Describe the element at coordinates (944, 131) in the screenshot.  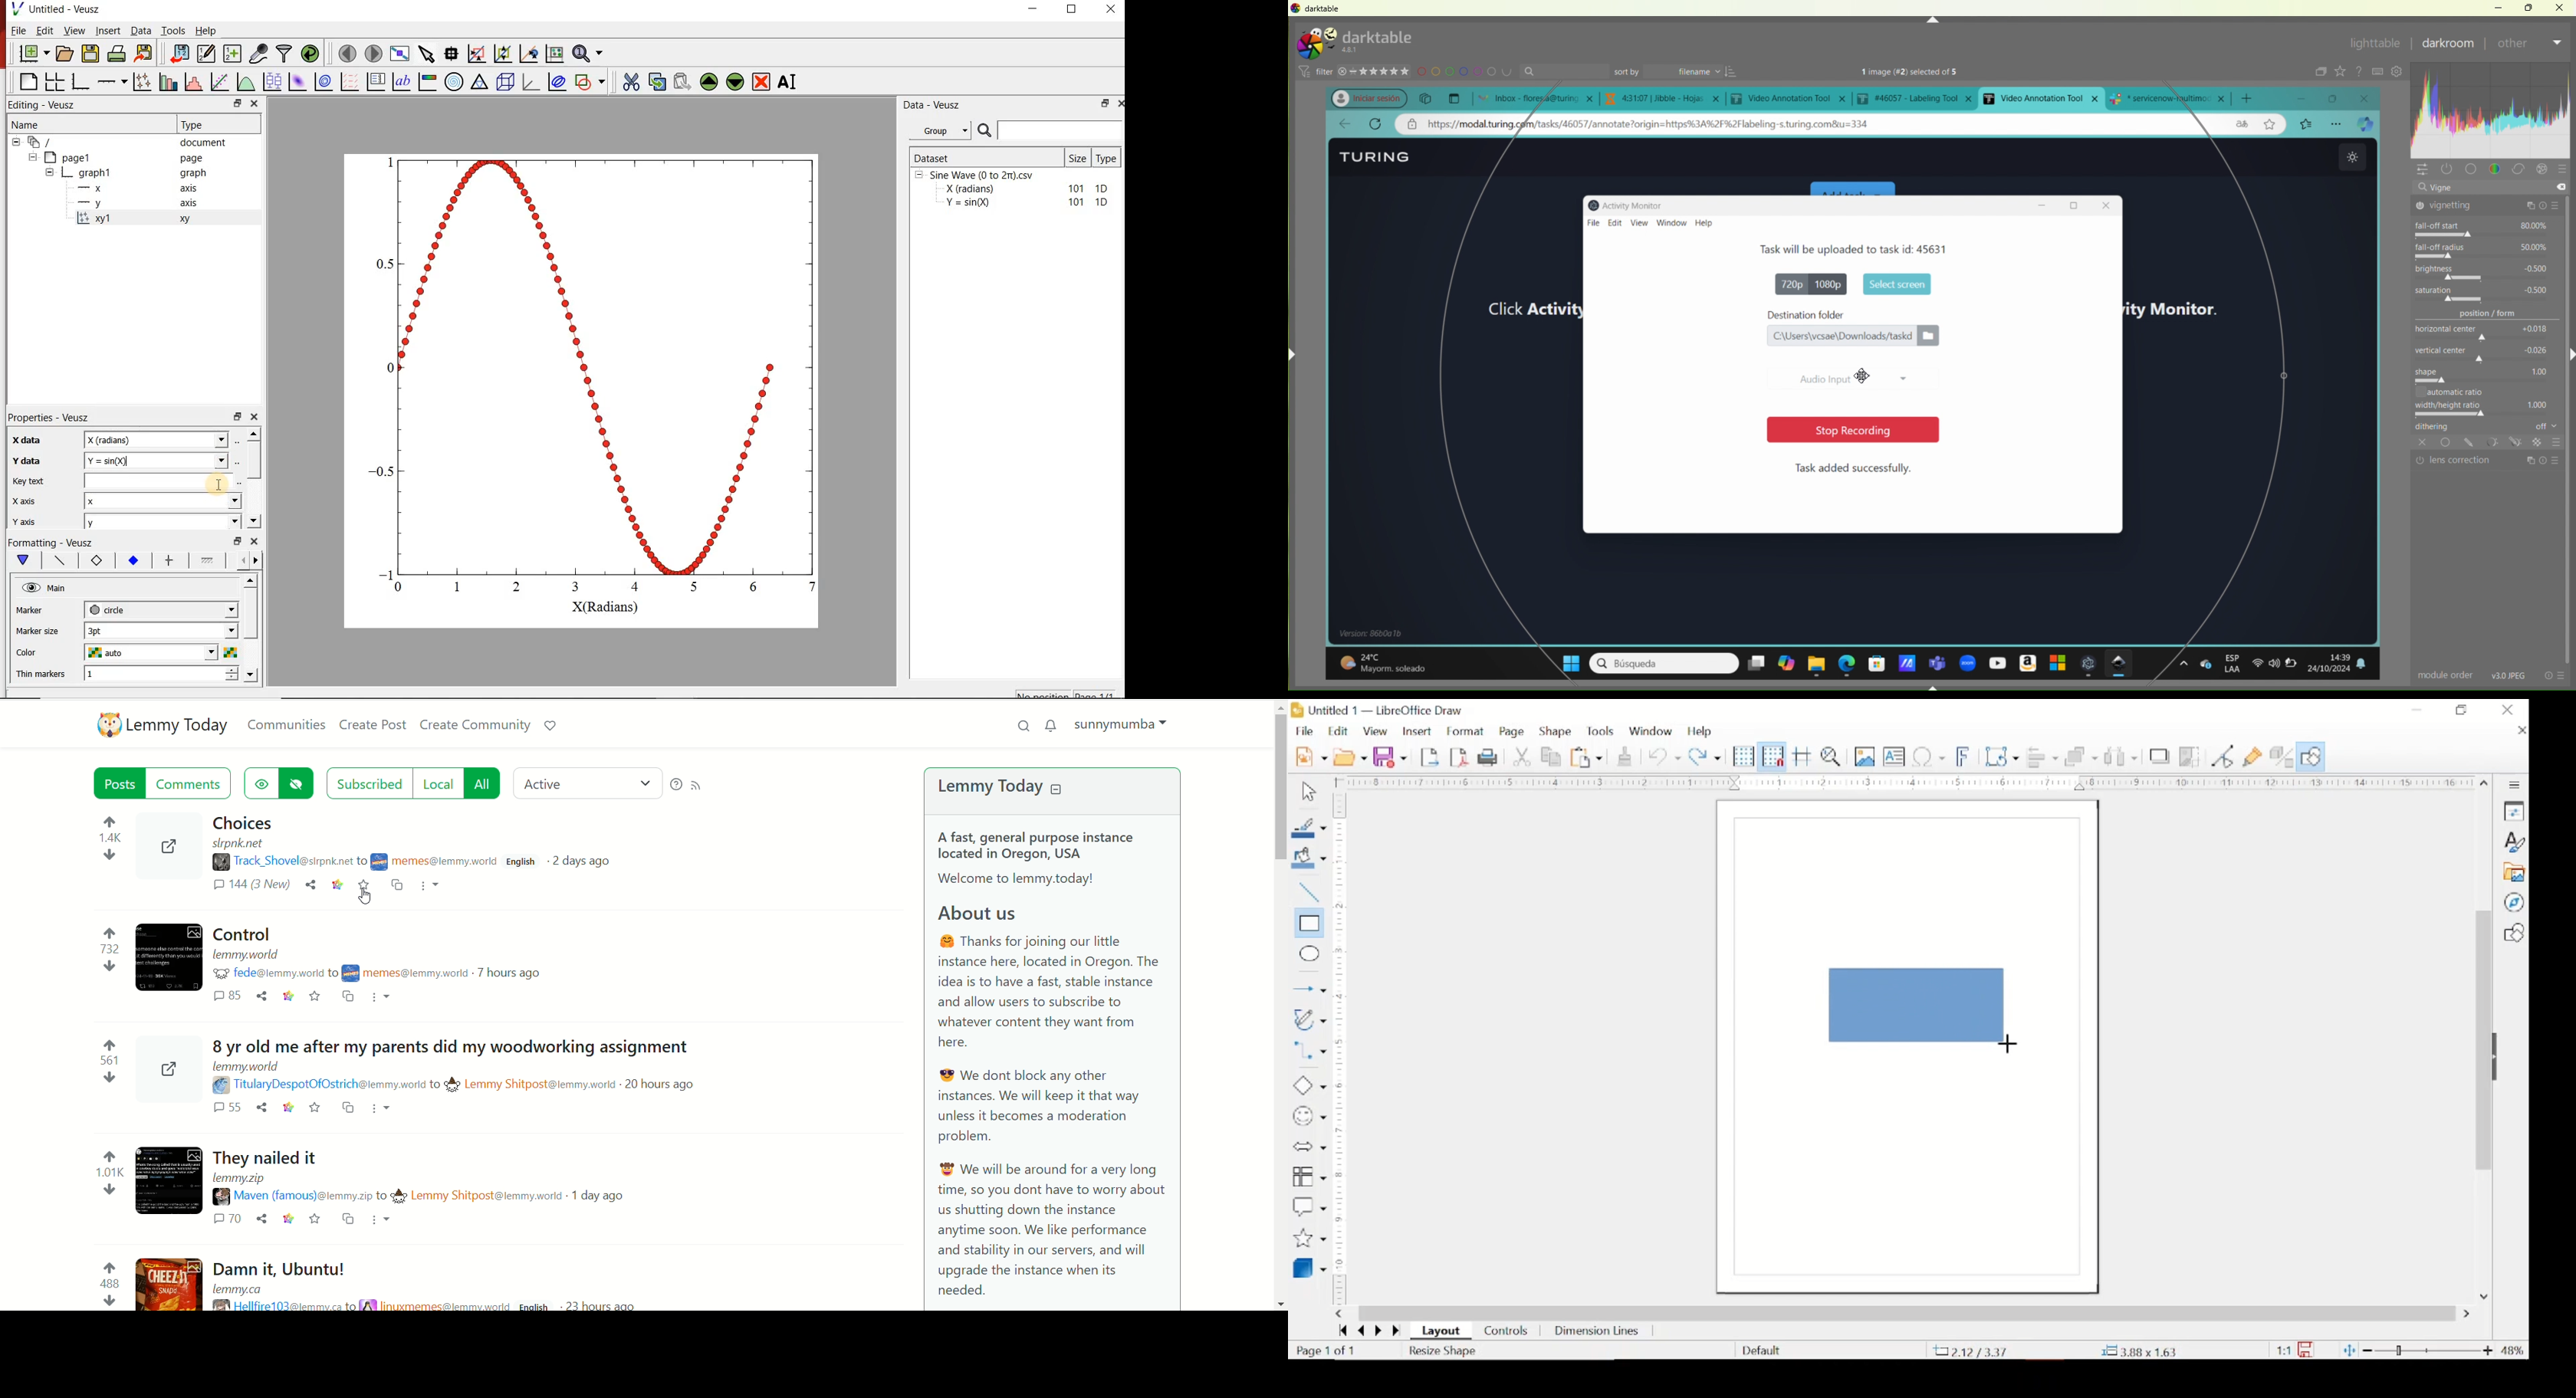
I see `Group` at that location.